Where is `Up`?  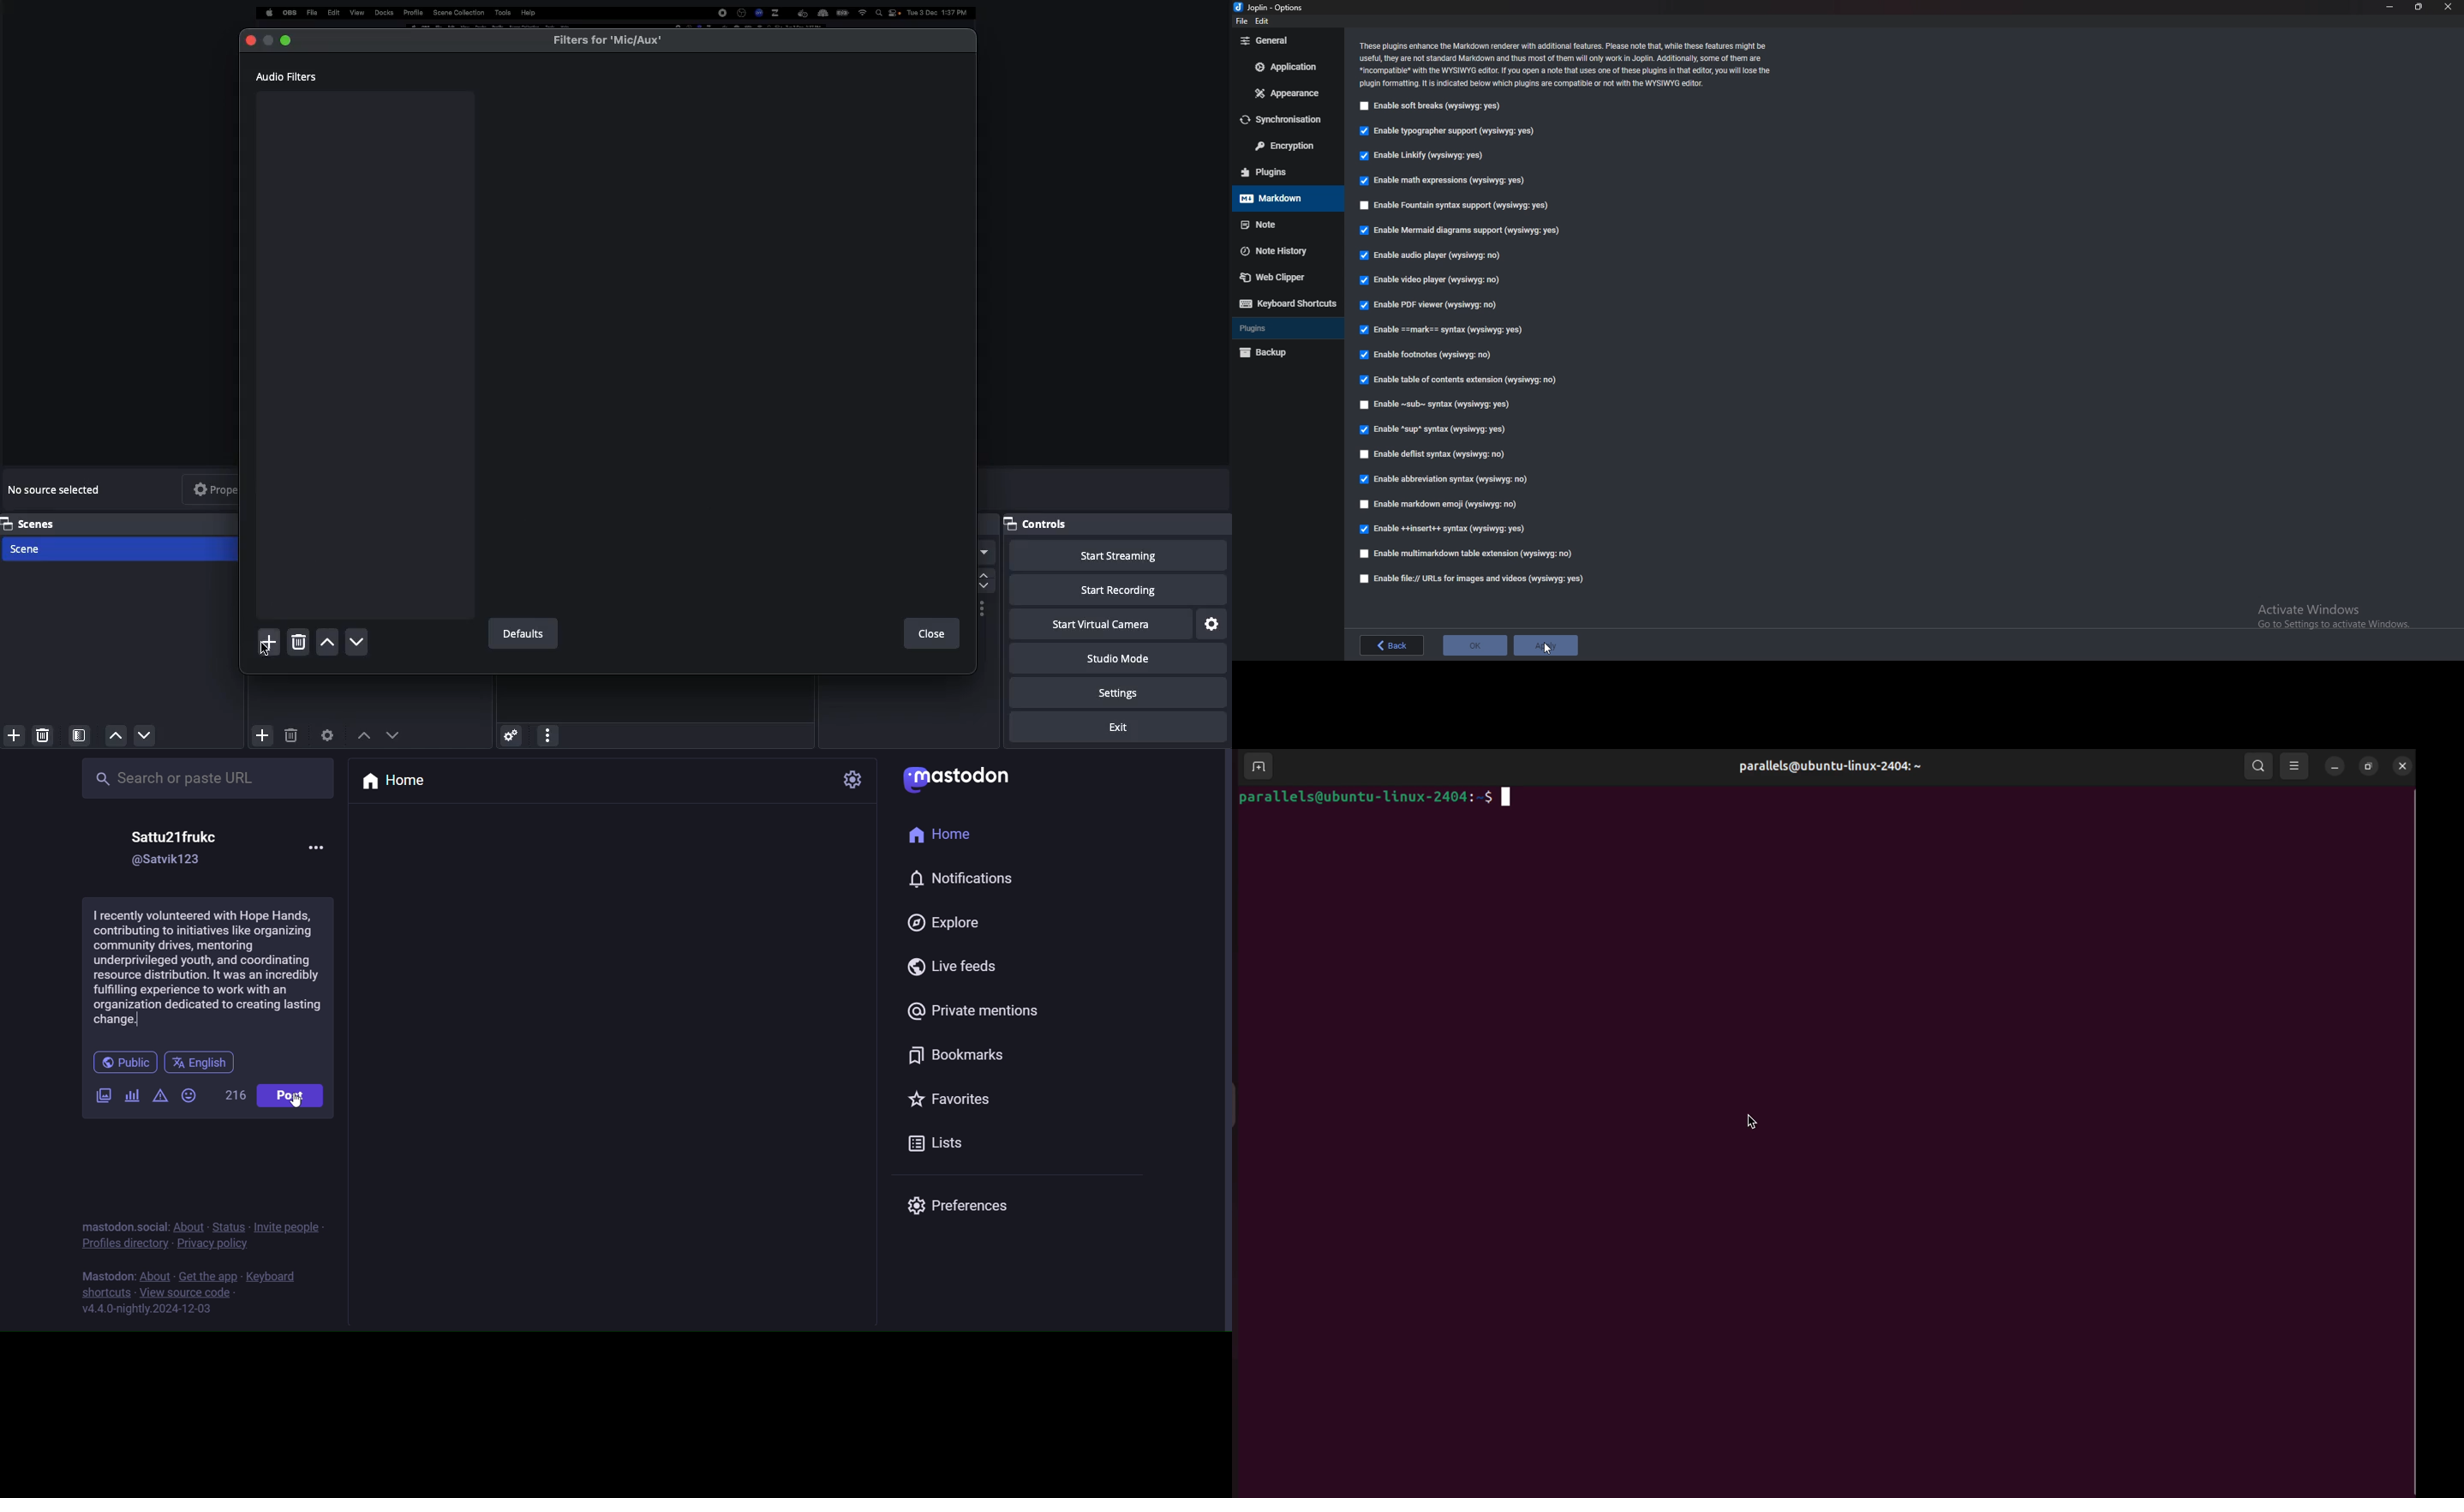
Up is located at coordinates (117, 735).